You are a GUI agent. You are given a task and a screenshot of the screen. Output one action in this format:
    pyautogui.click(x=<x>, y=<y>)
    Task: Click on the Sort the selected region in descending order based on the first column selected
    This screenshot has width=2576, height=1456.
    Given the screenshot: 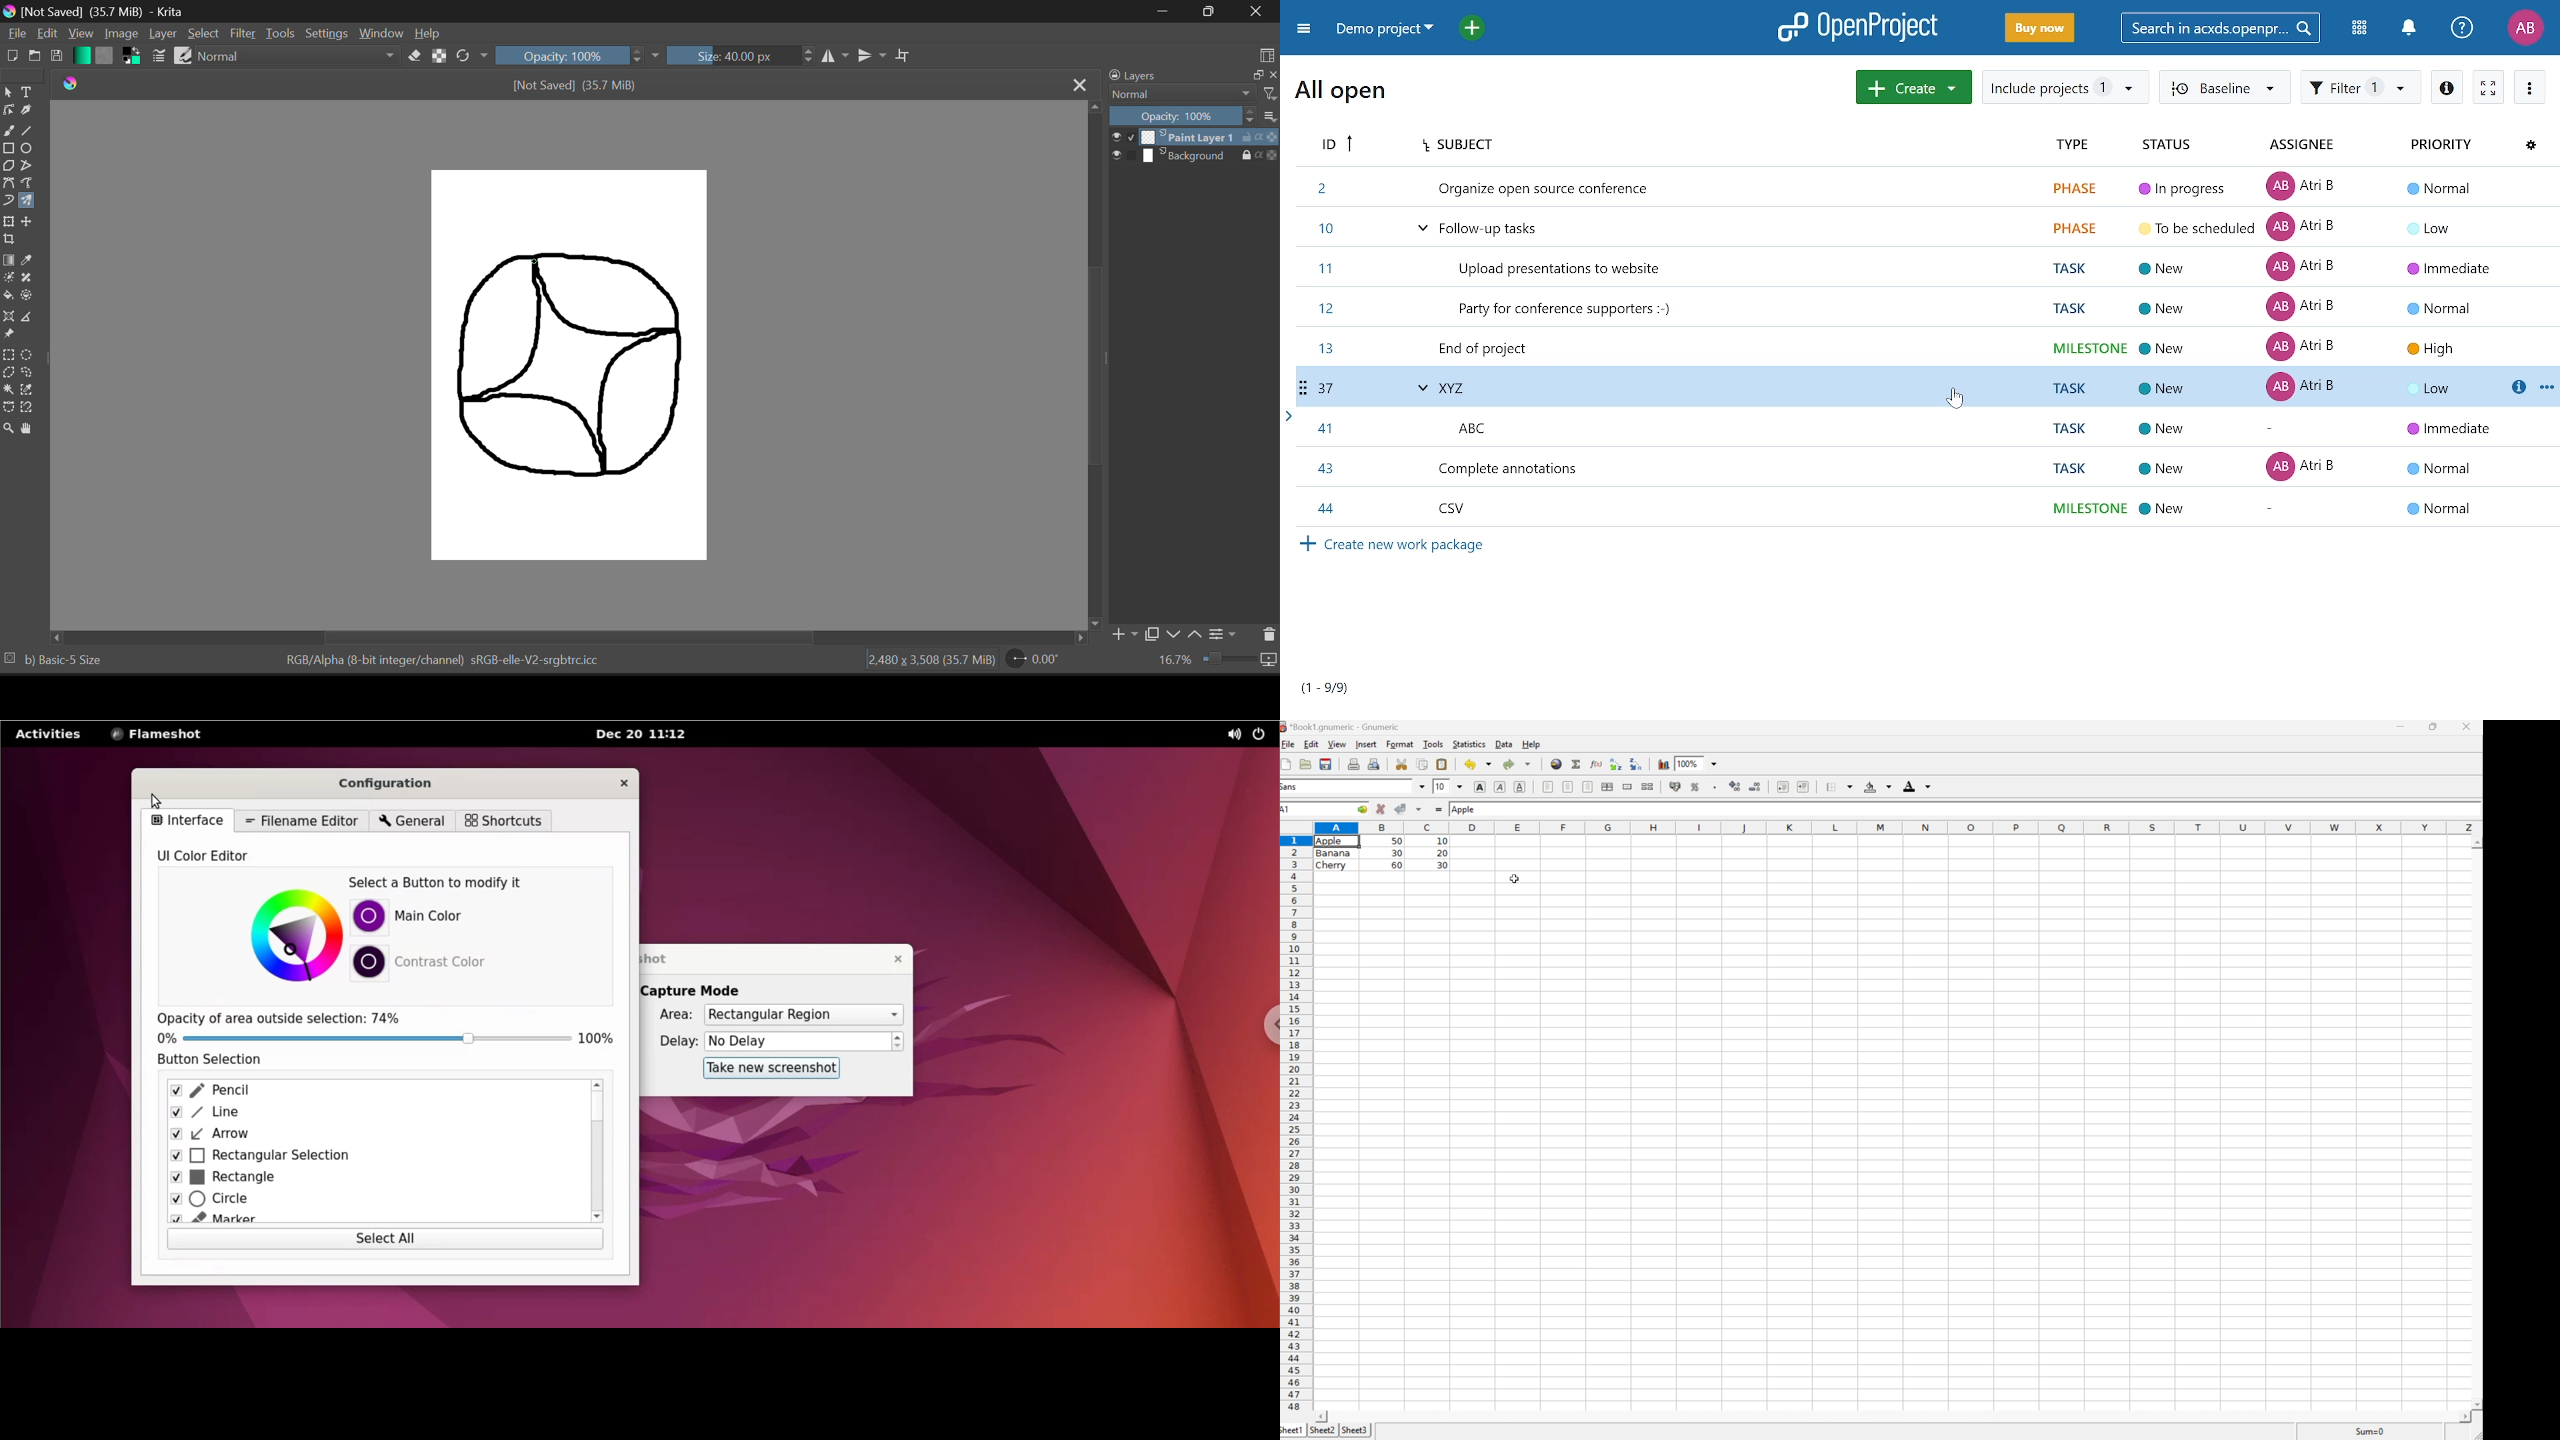 What is the action you would take?
    pyautogui.click(x=1637, y=764)
    